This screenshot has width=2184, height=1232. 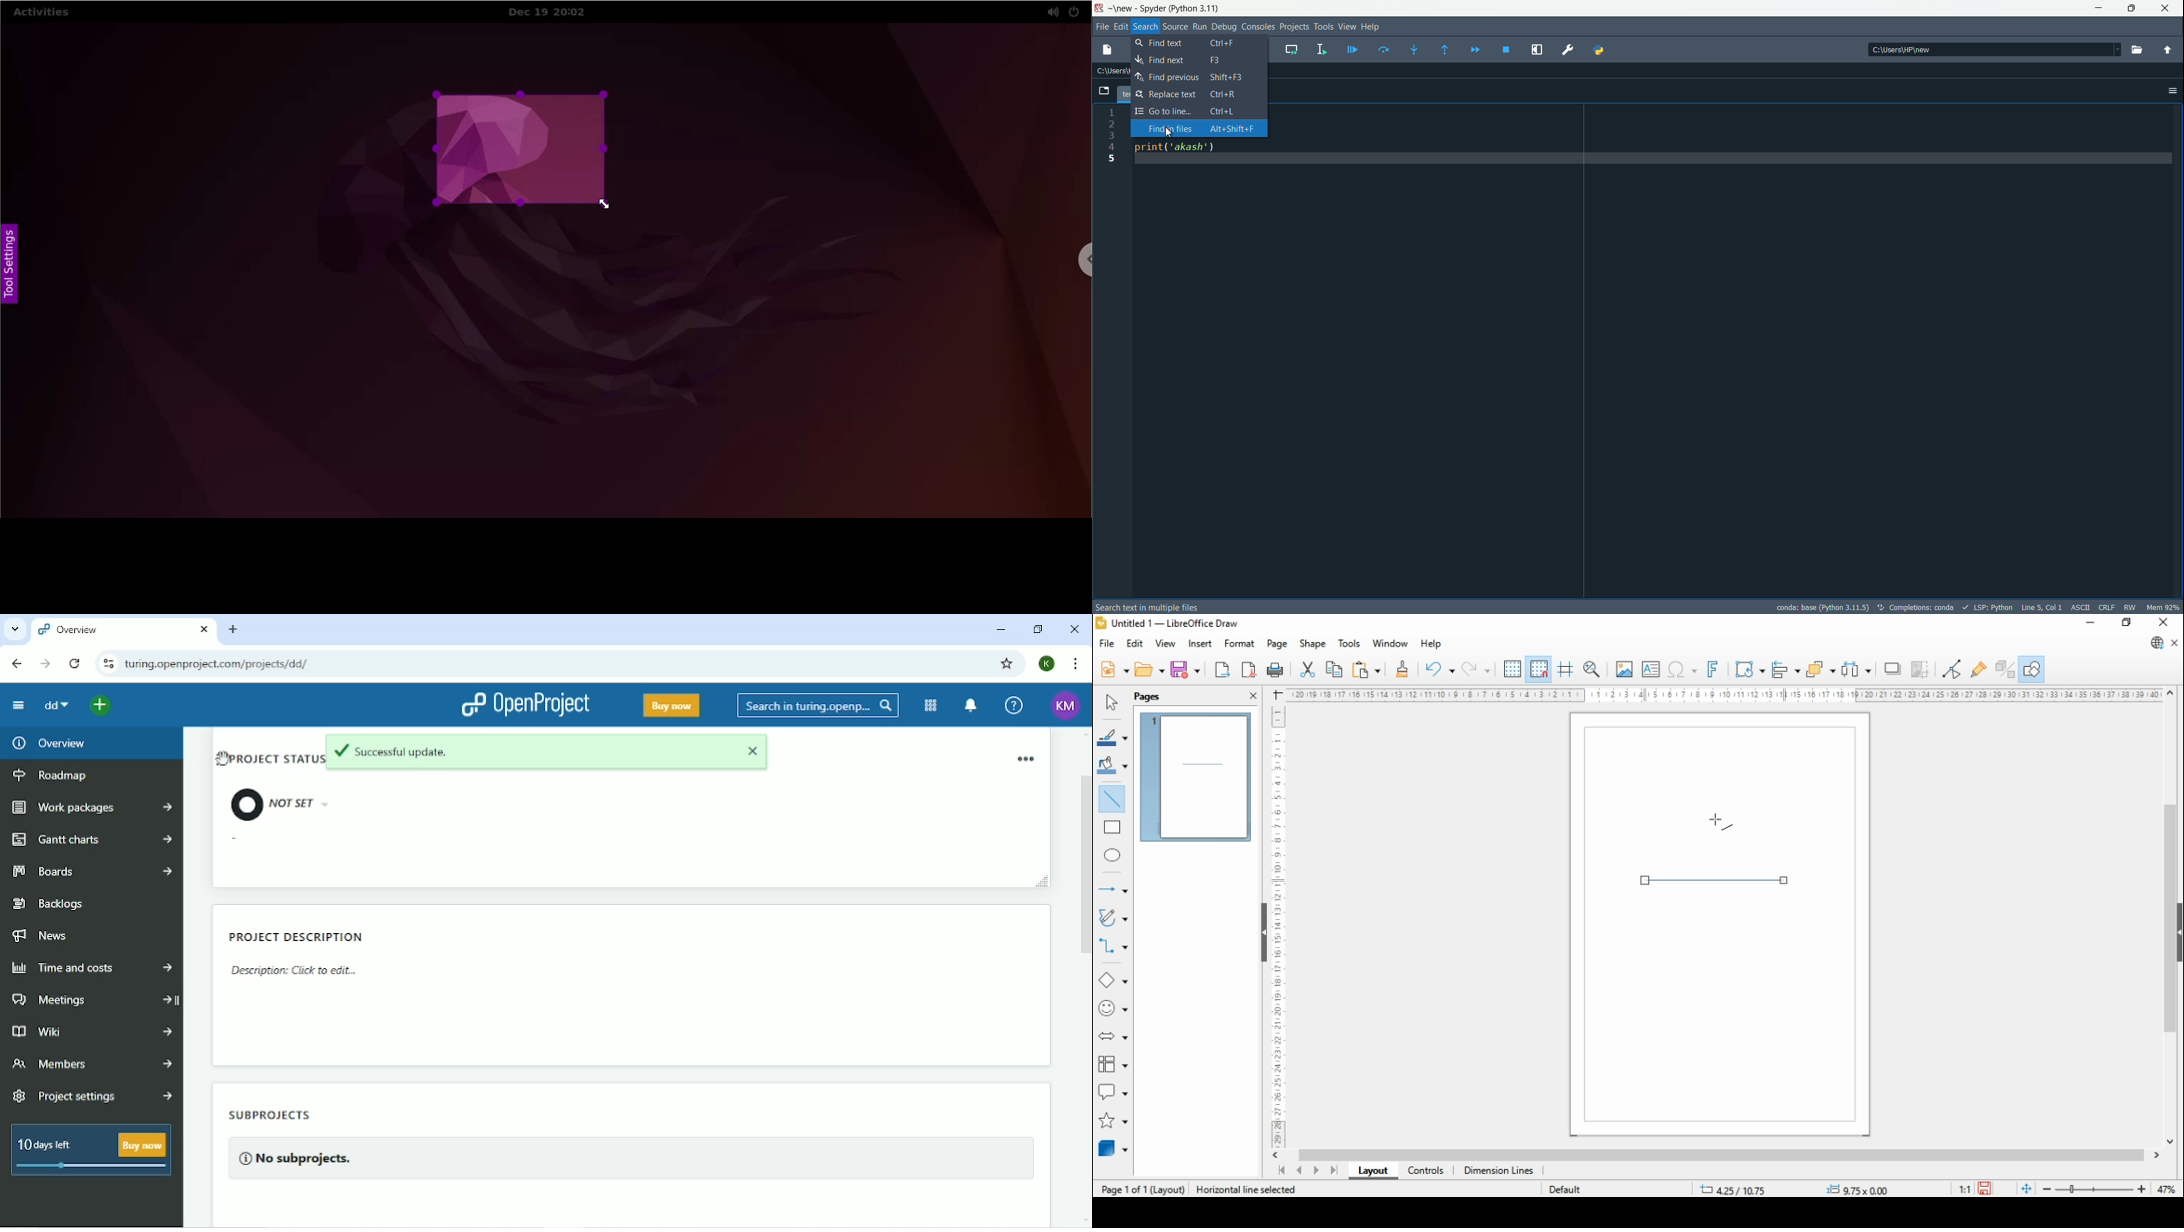 I want to click on new, so click(x=1113, y=670).